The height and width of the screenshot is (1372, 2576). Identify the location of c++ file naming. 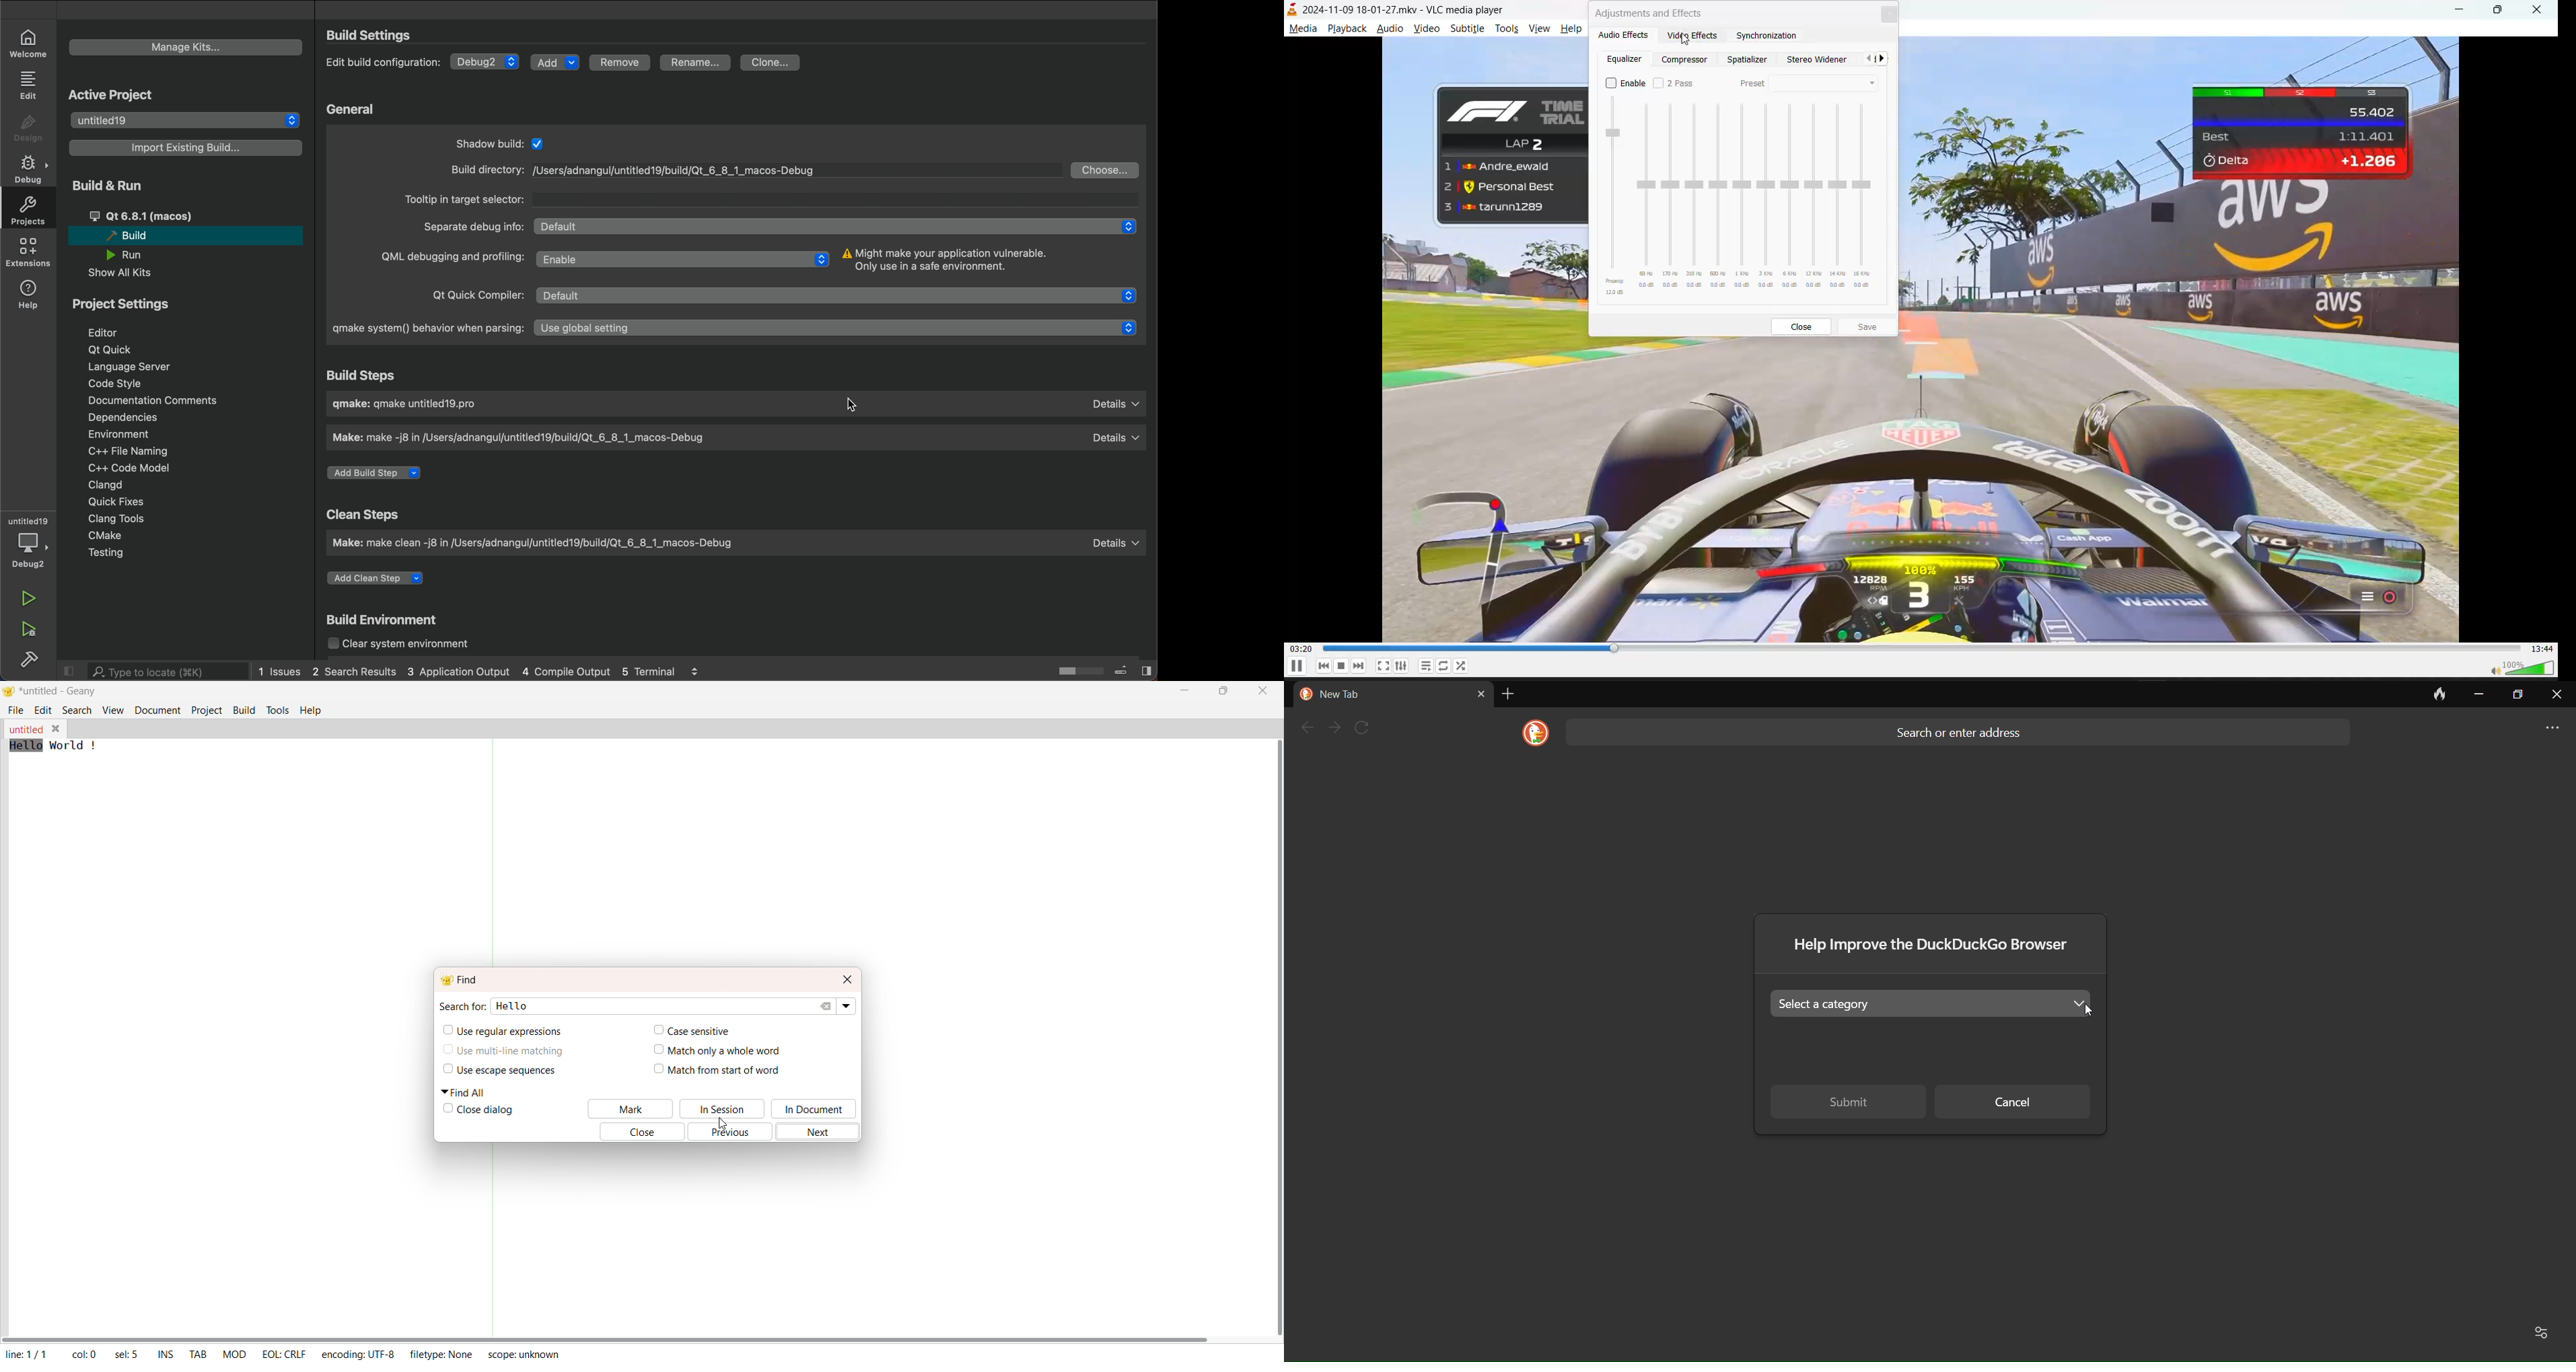
(126, 451).